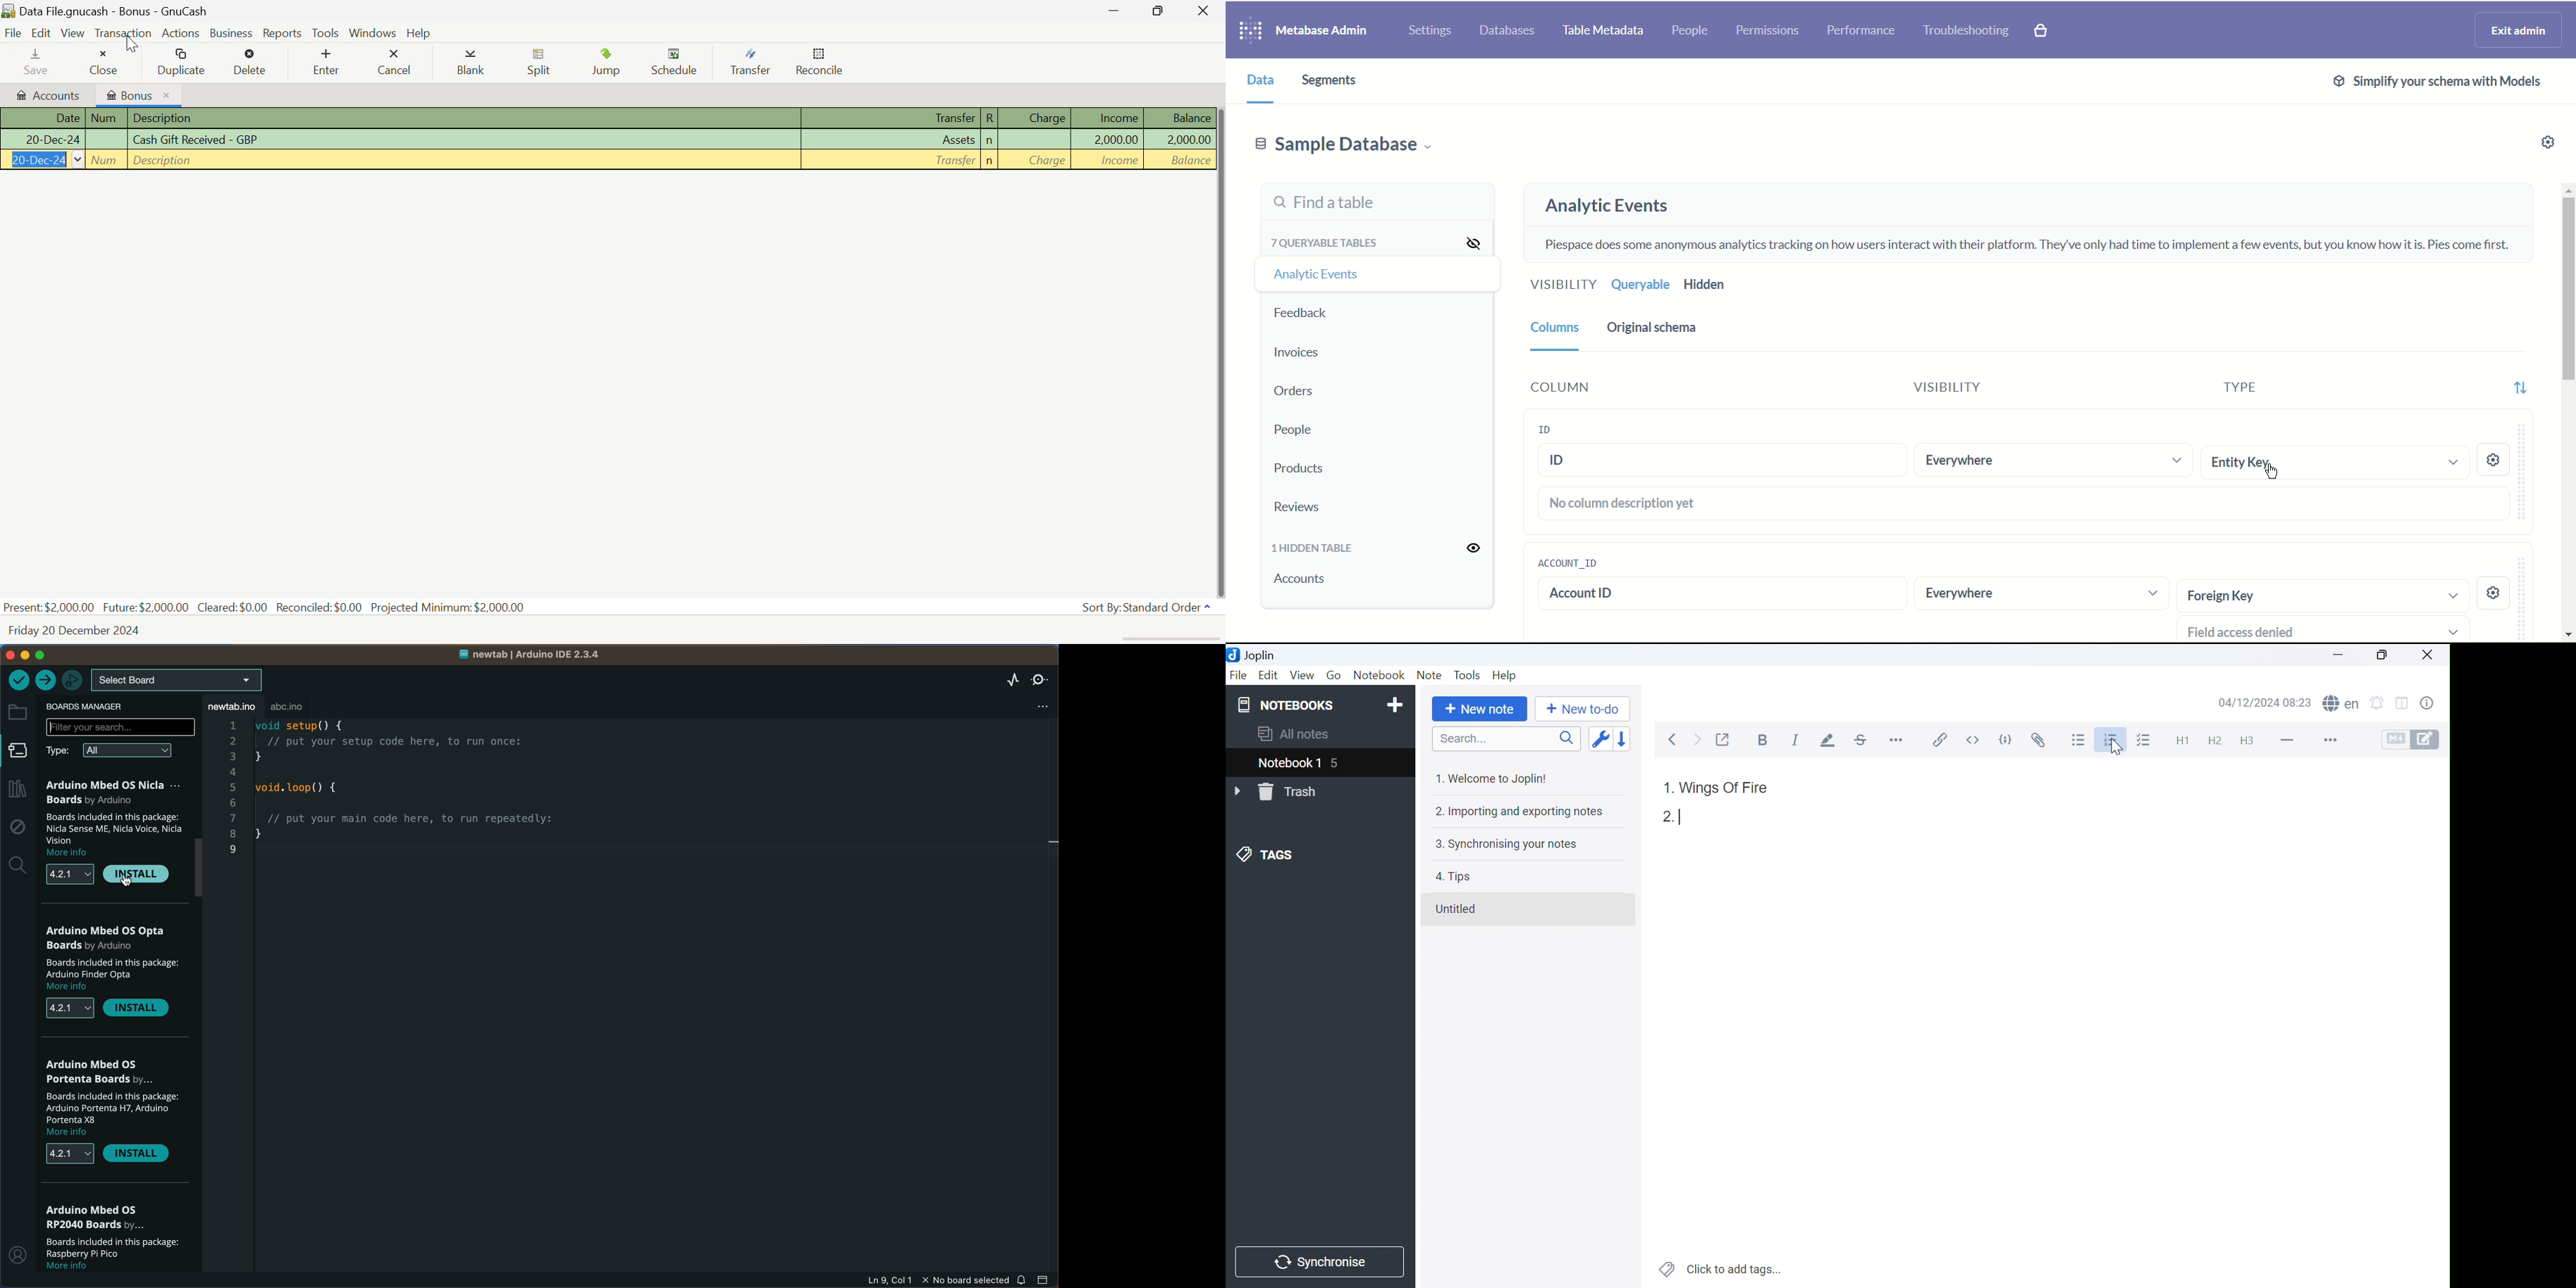  I want to click on metabase admin, so click(1321, 32).